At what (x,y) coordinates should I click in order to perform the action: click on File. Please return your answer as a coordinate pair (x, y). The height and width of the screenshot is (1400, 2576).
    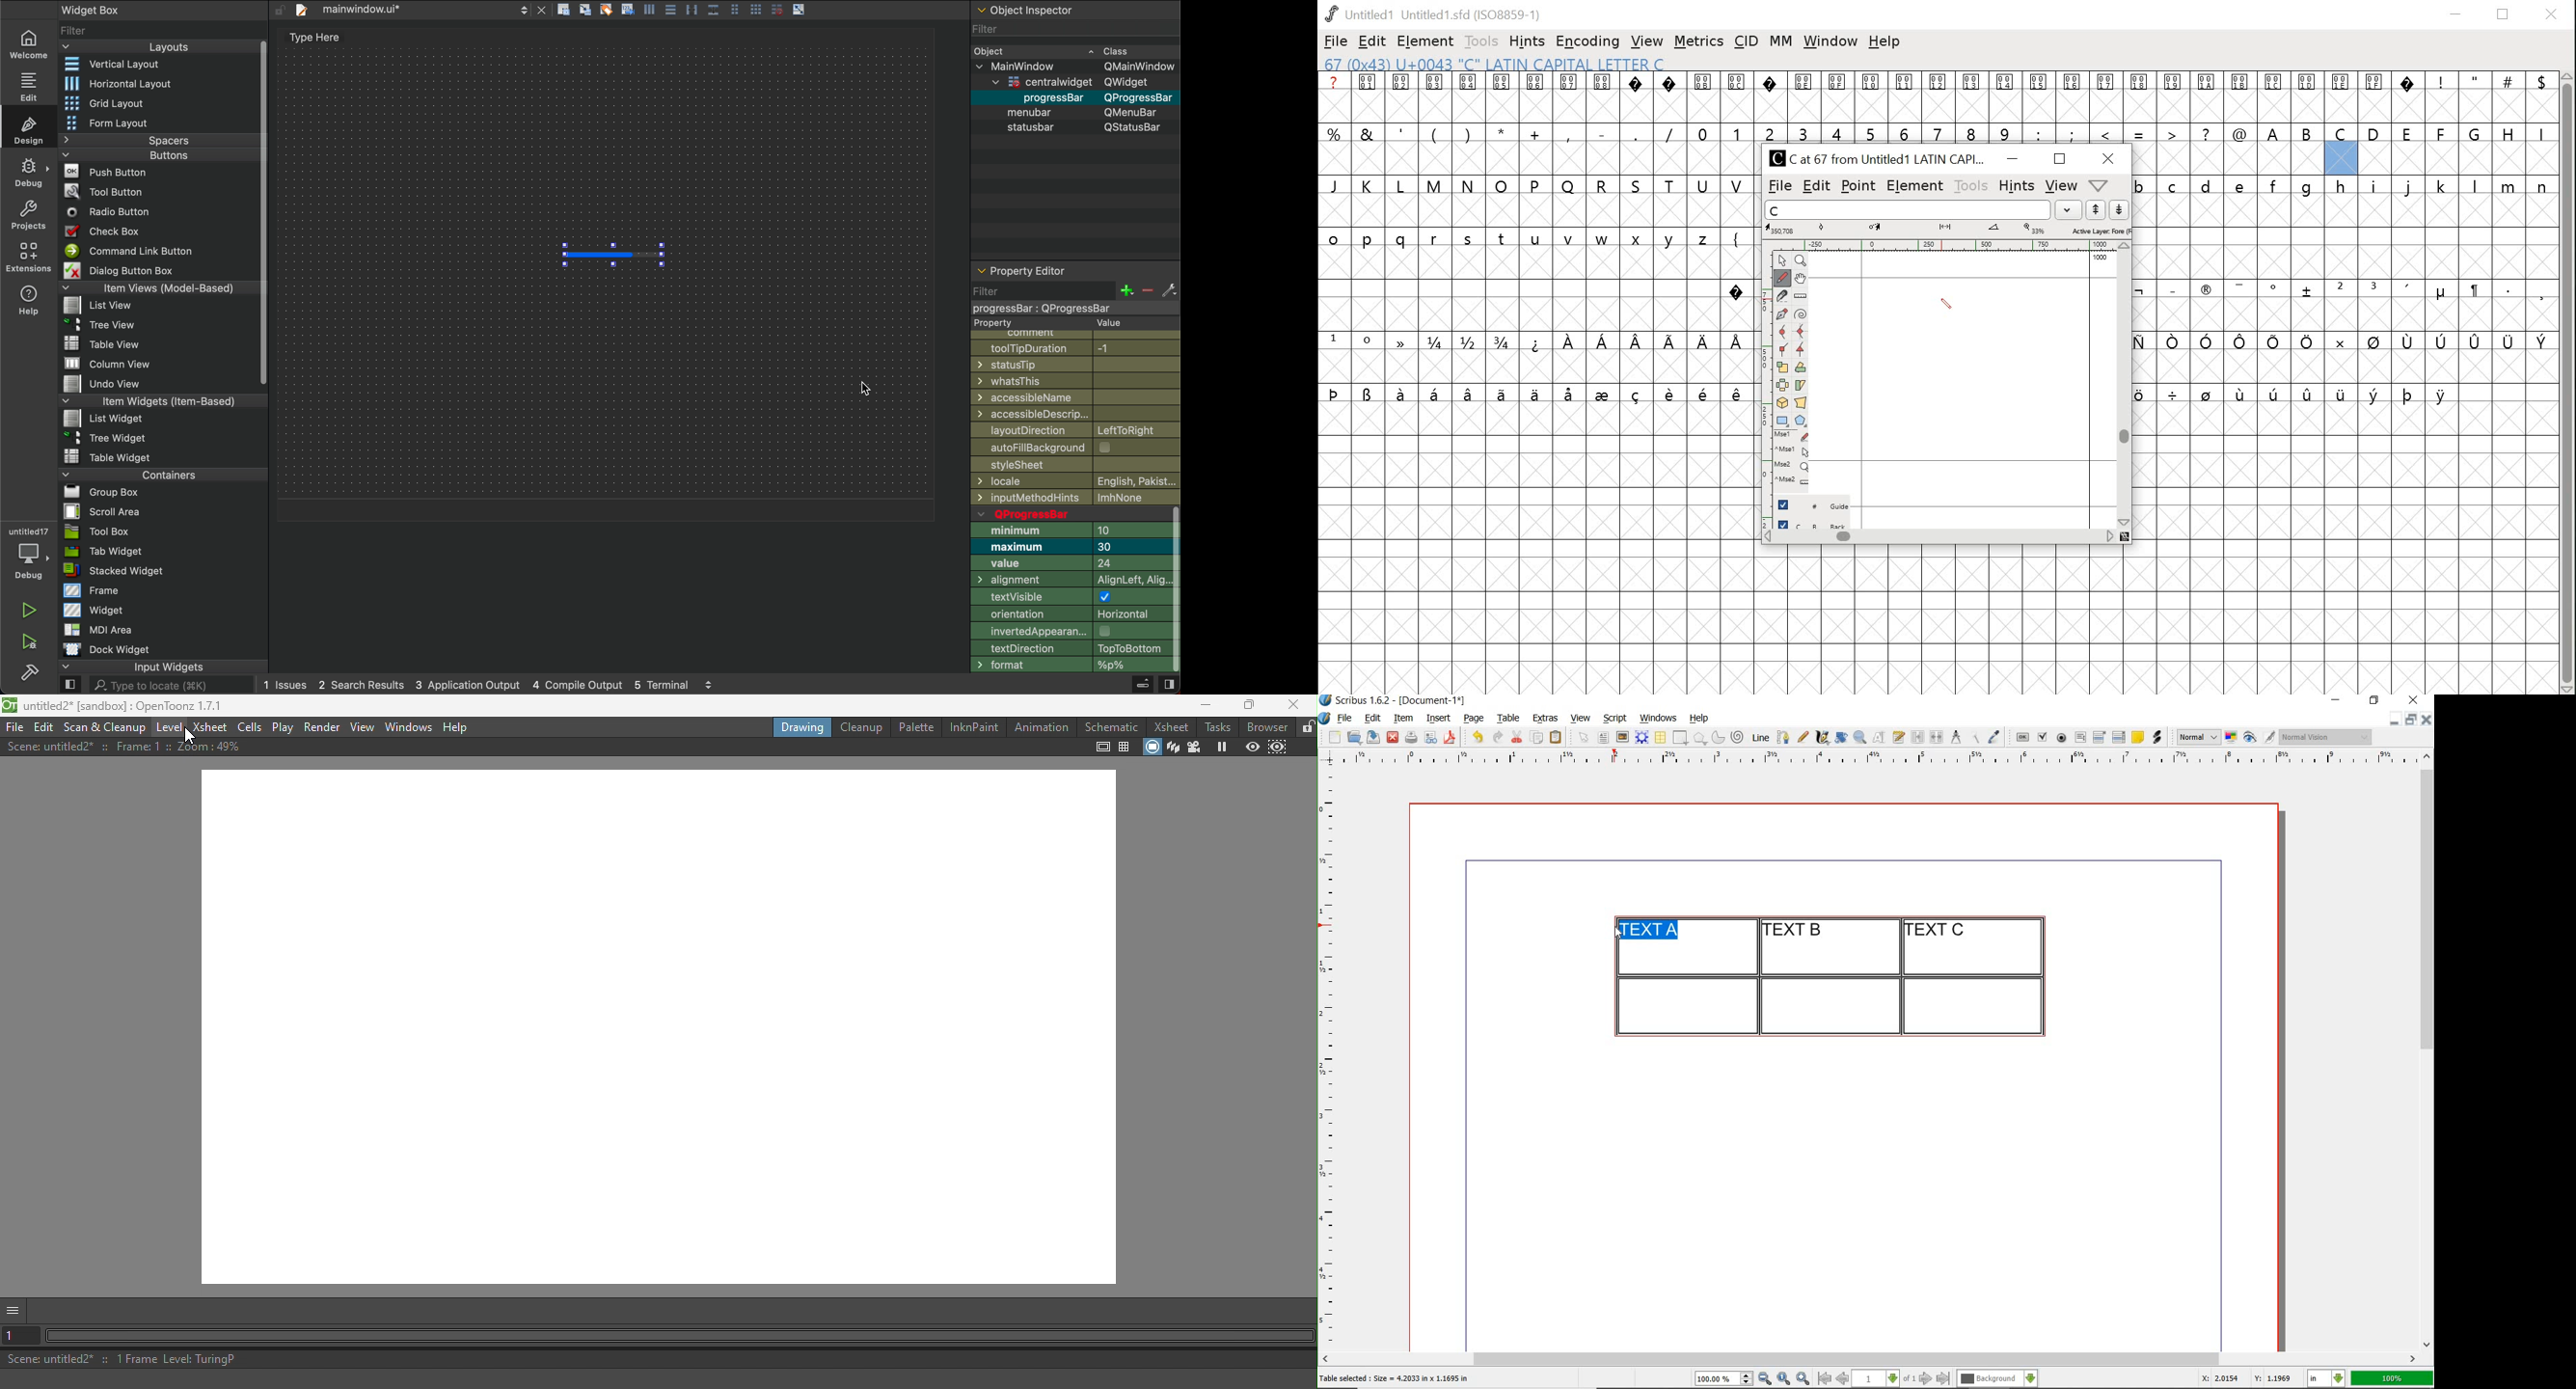
    Looking at the image, I should click on (108, 437).